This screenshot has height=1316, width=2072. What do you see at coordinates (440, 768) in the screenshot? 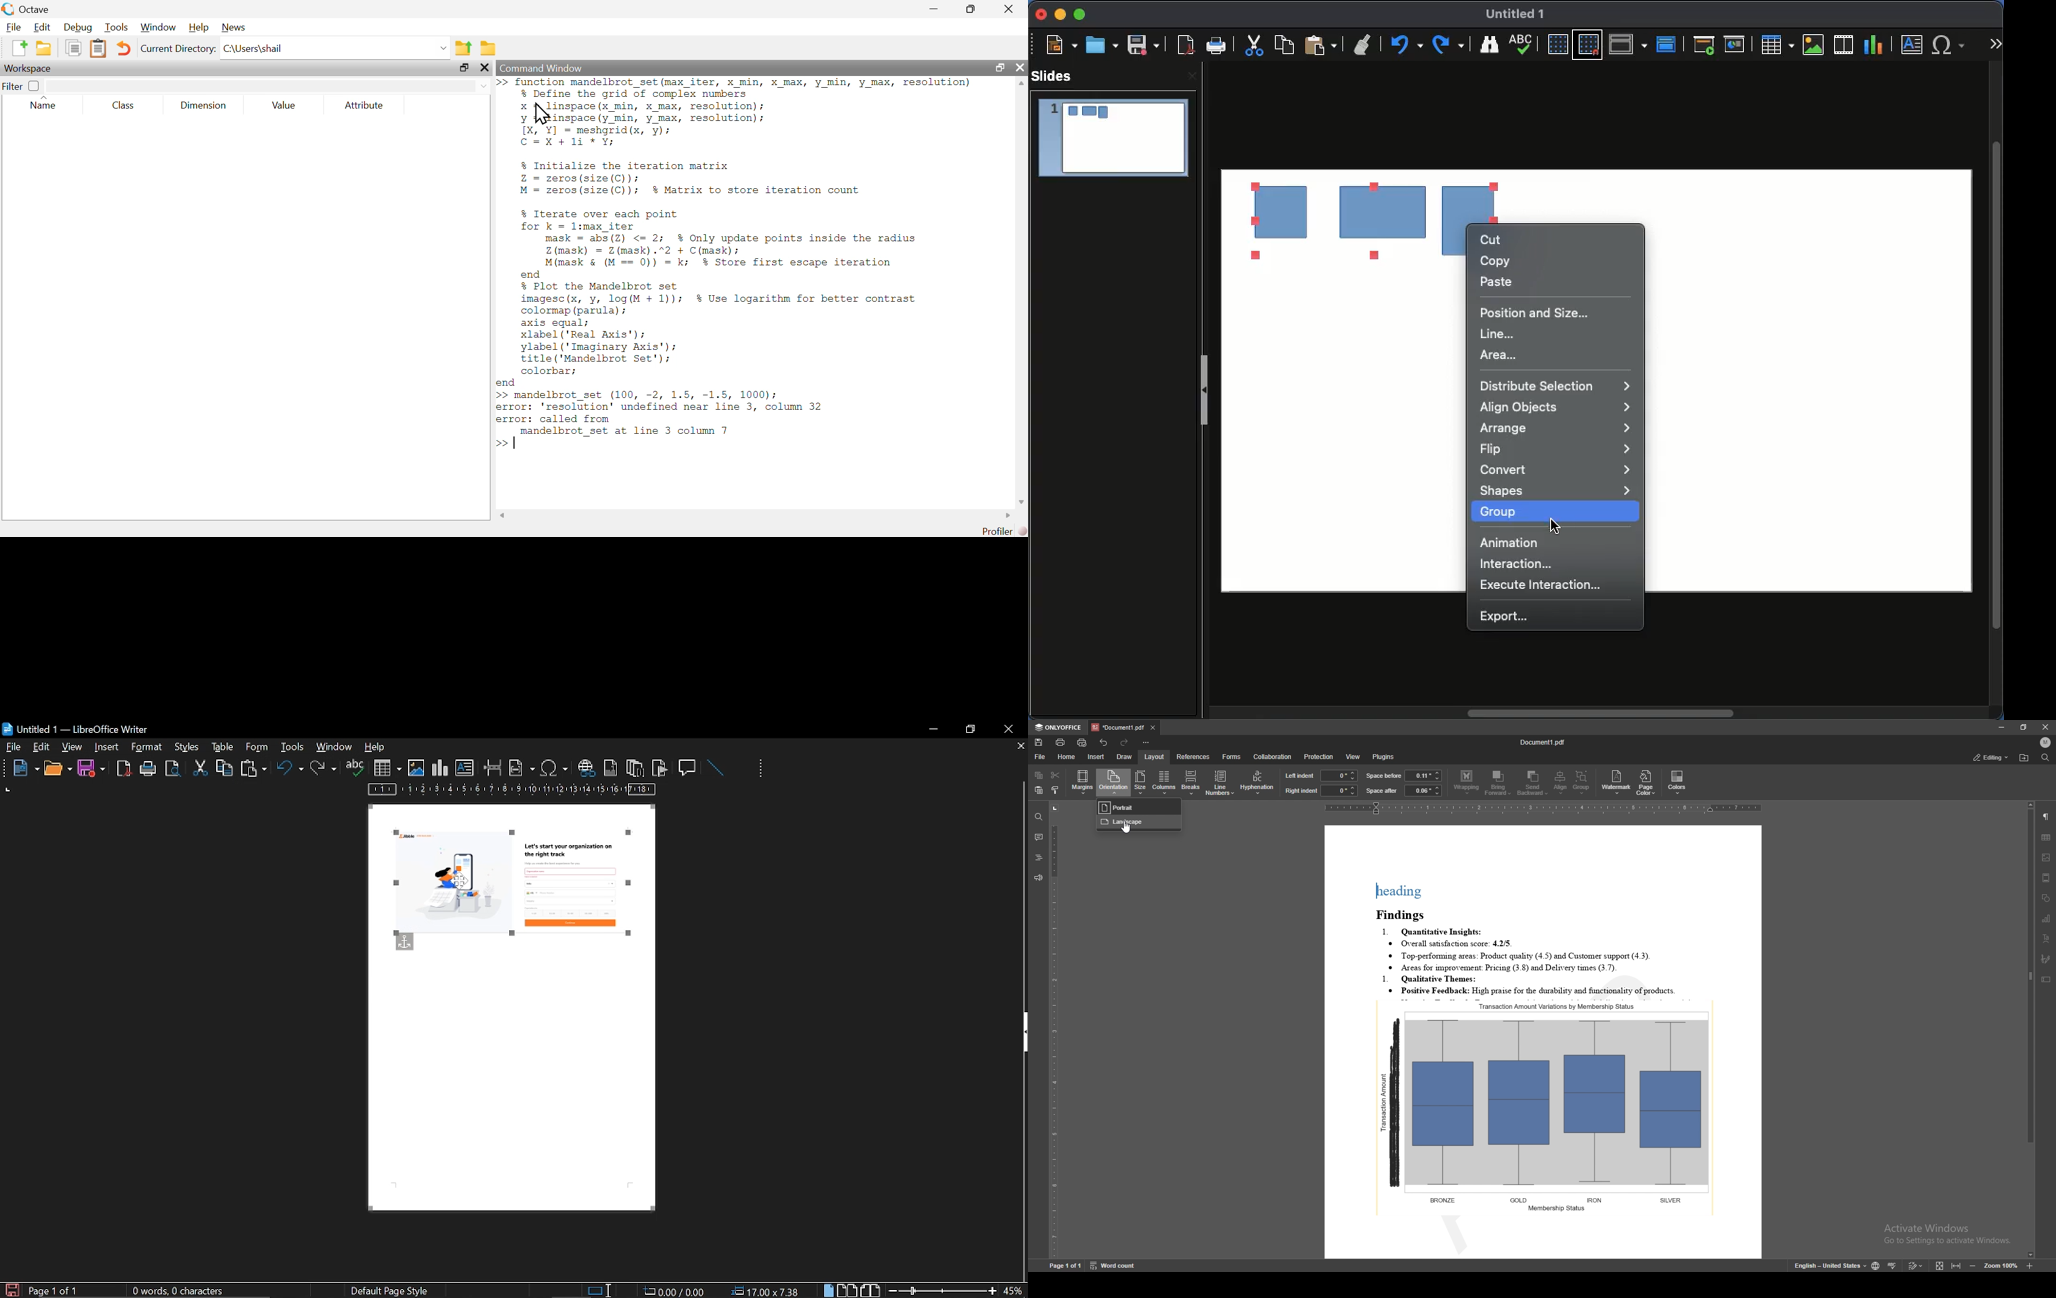
I see `insert chart` at bounding box center [440, 768].